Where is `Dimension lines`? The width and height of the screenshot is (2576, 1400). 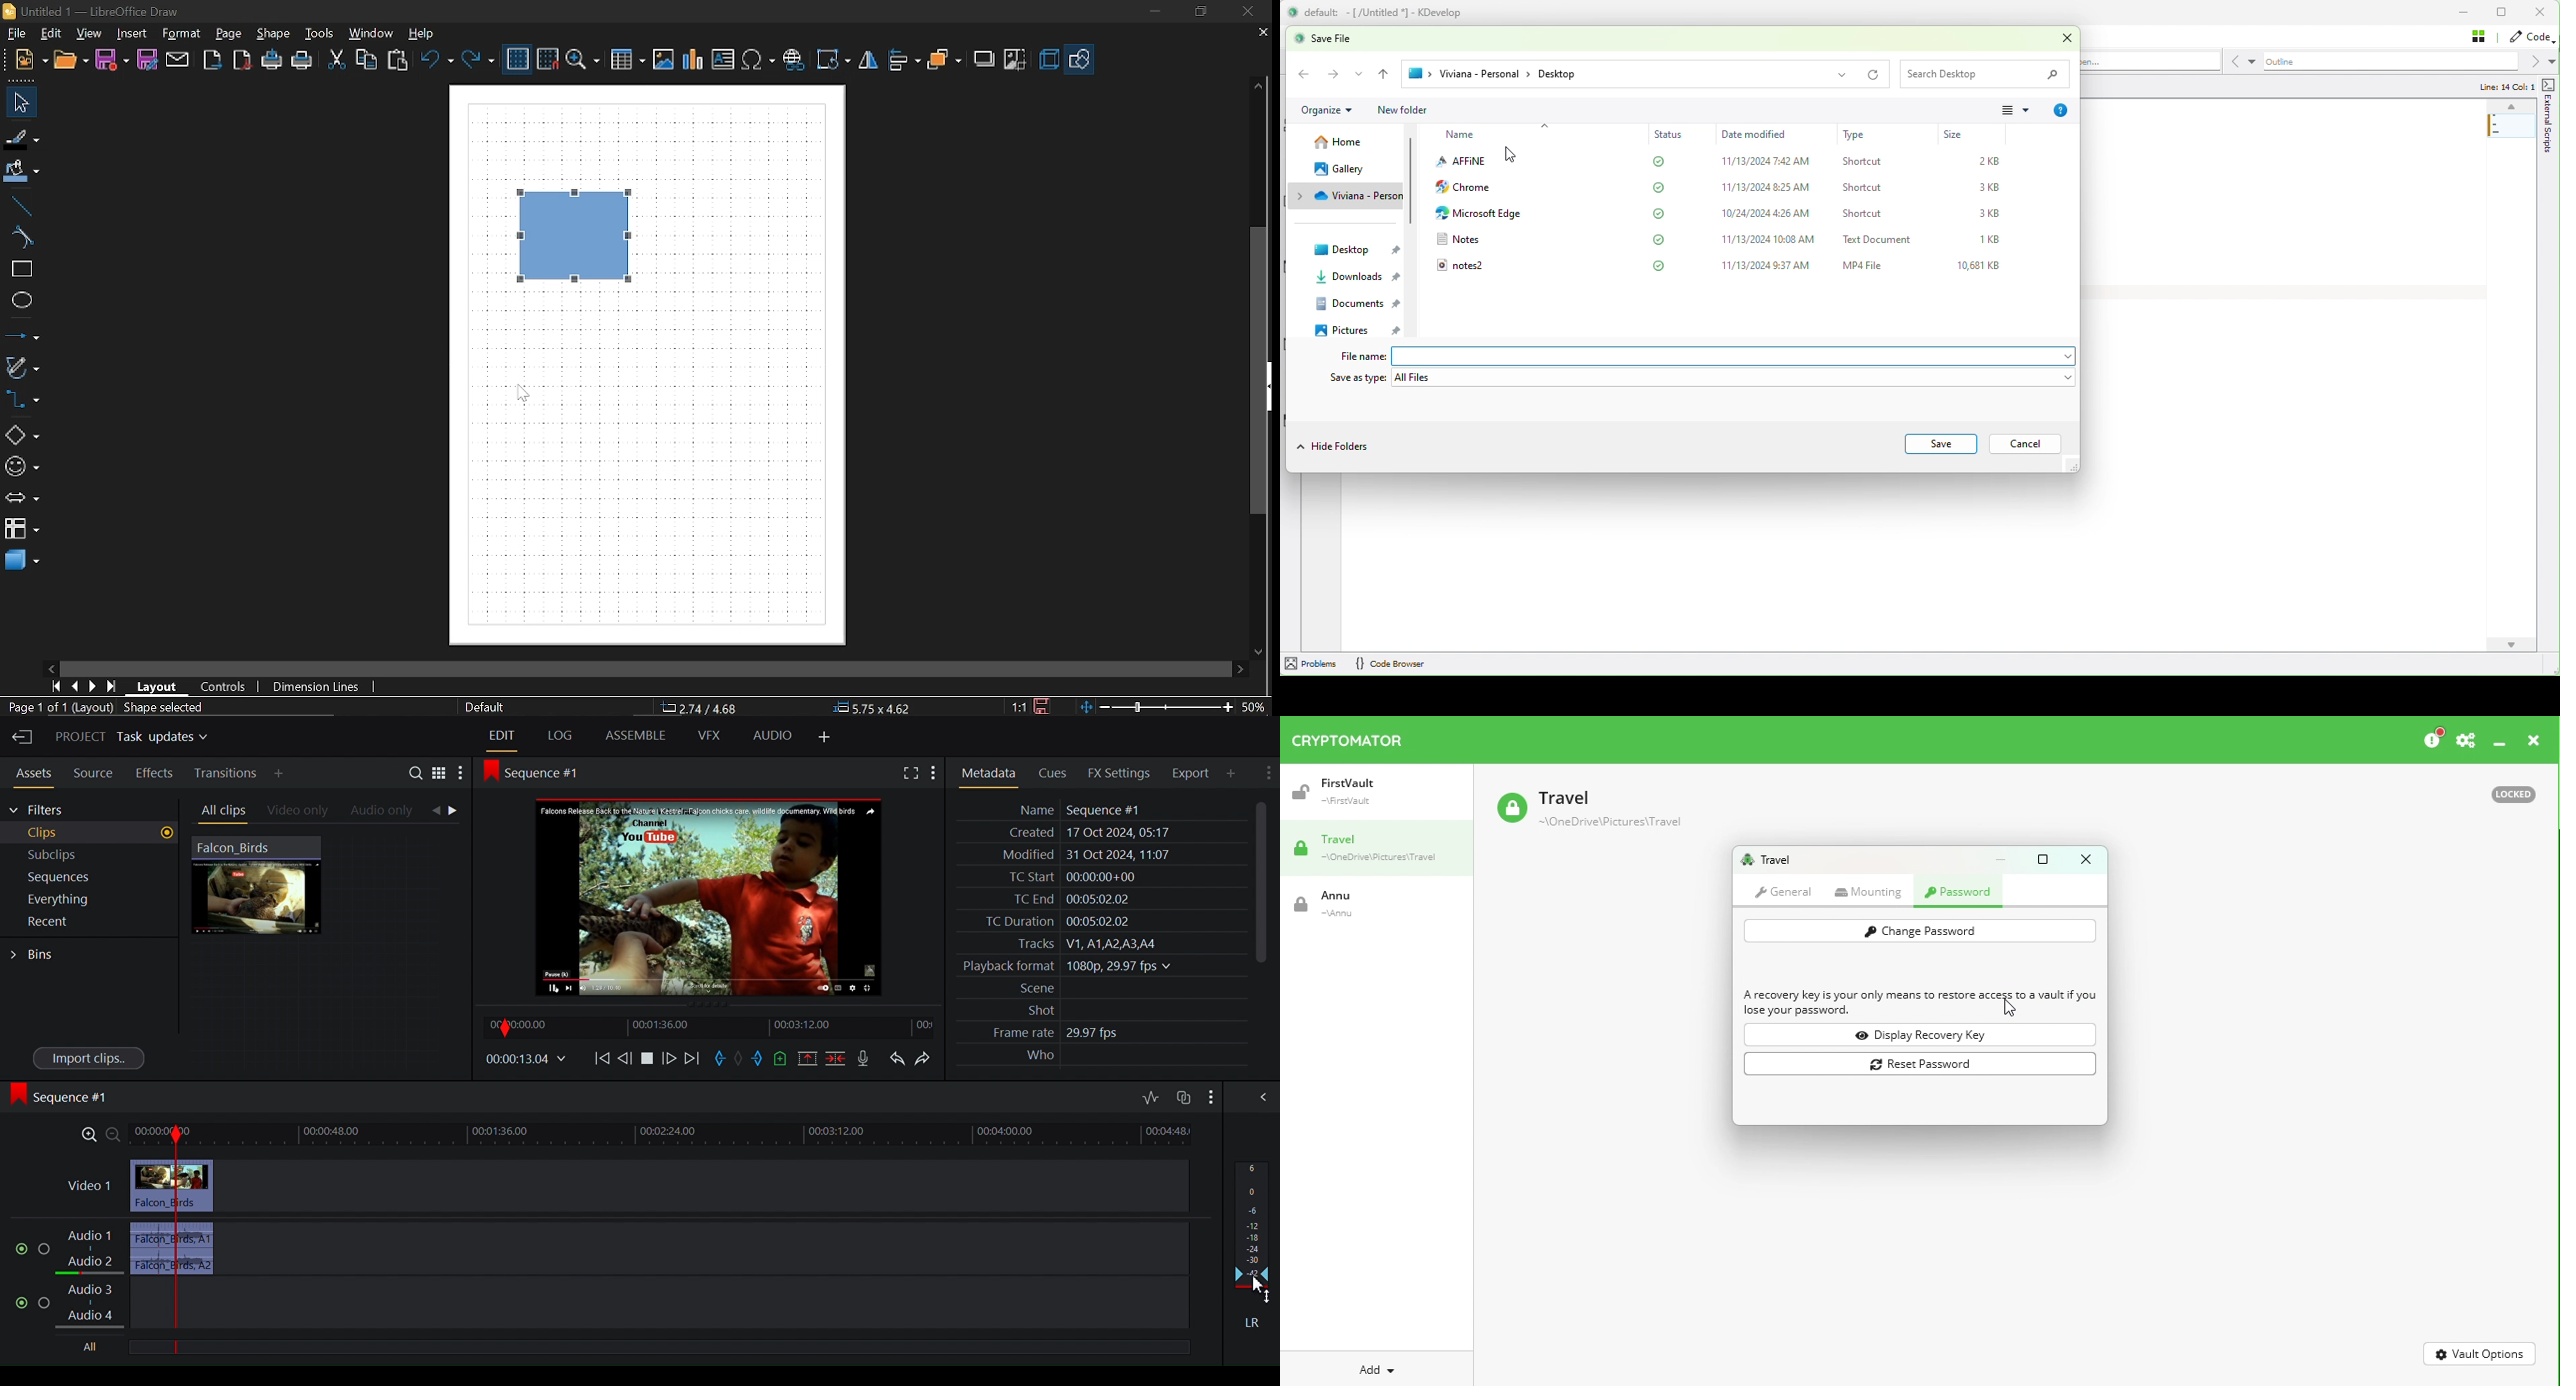
Dimension lines is located at coordinates (317, 687).